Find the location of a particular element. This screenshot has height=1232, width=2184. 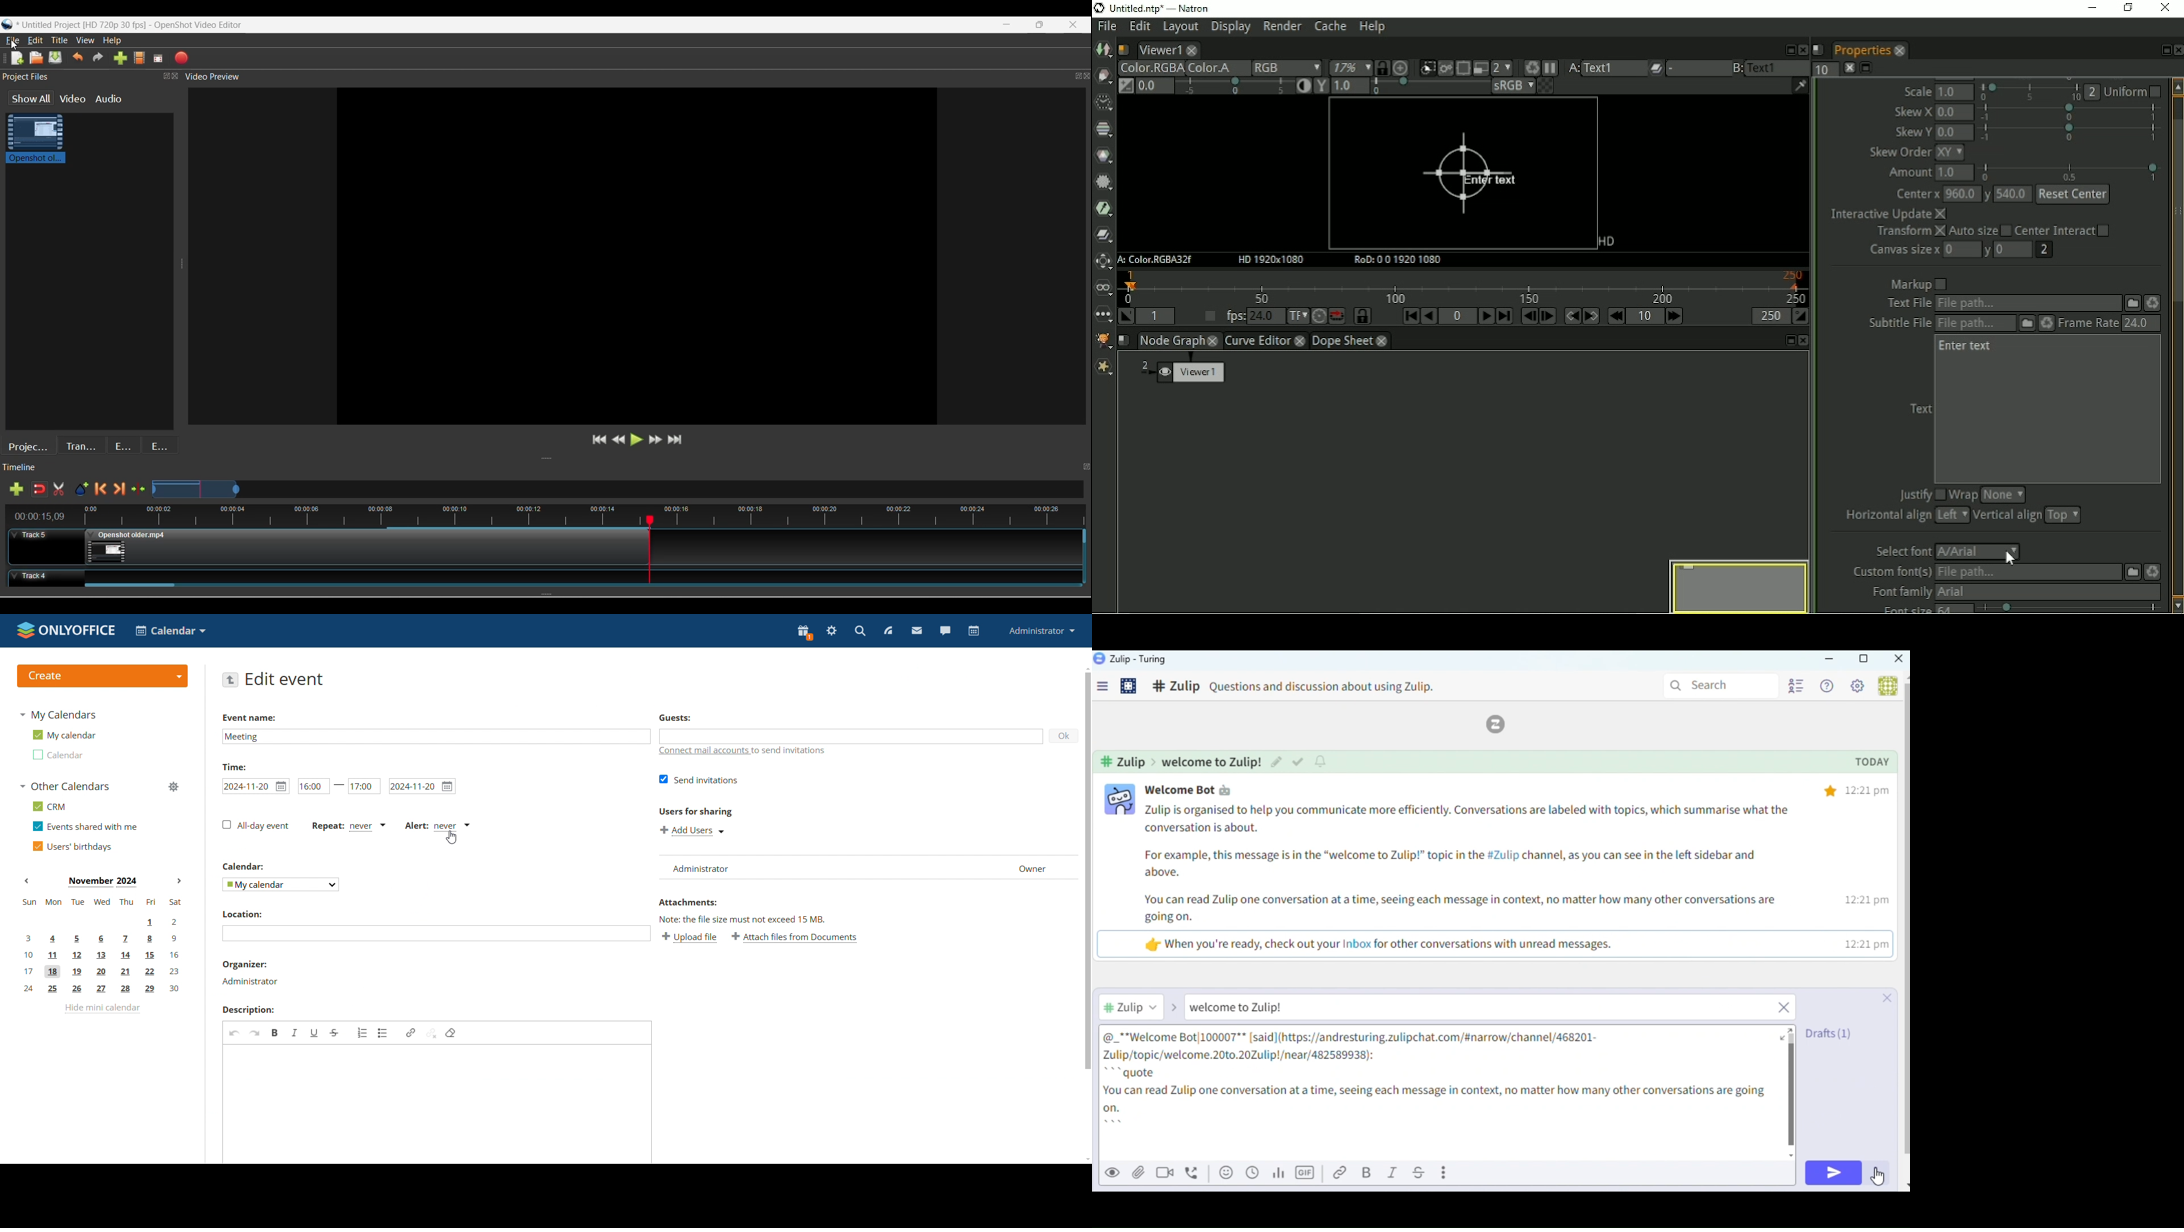

close is located at coordinates (1885, 997).